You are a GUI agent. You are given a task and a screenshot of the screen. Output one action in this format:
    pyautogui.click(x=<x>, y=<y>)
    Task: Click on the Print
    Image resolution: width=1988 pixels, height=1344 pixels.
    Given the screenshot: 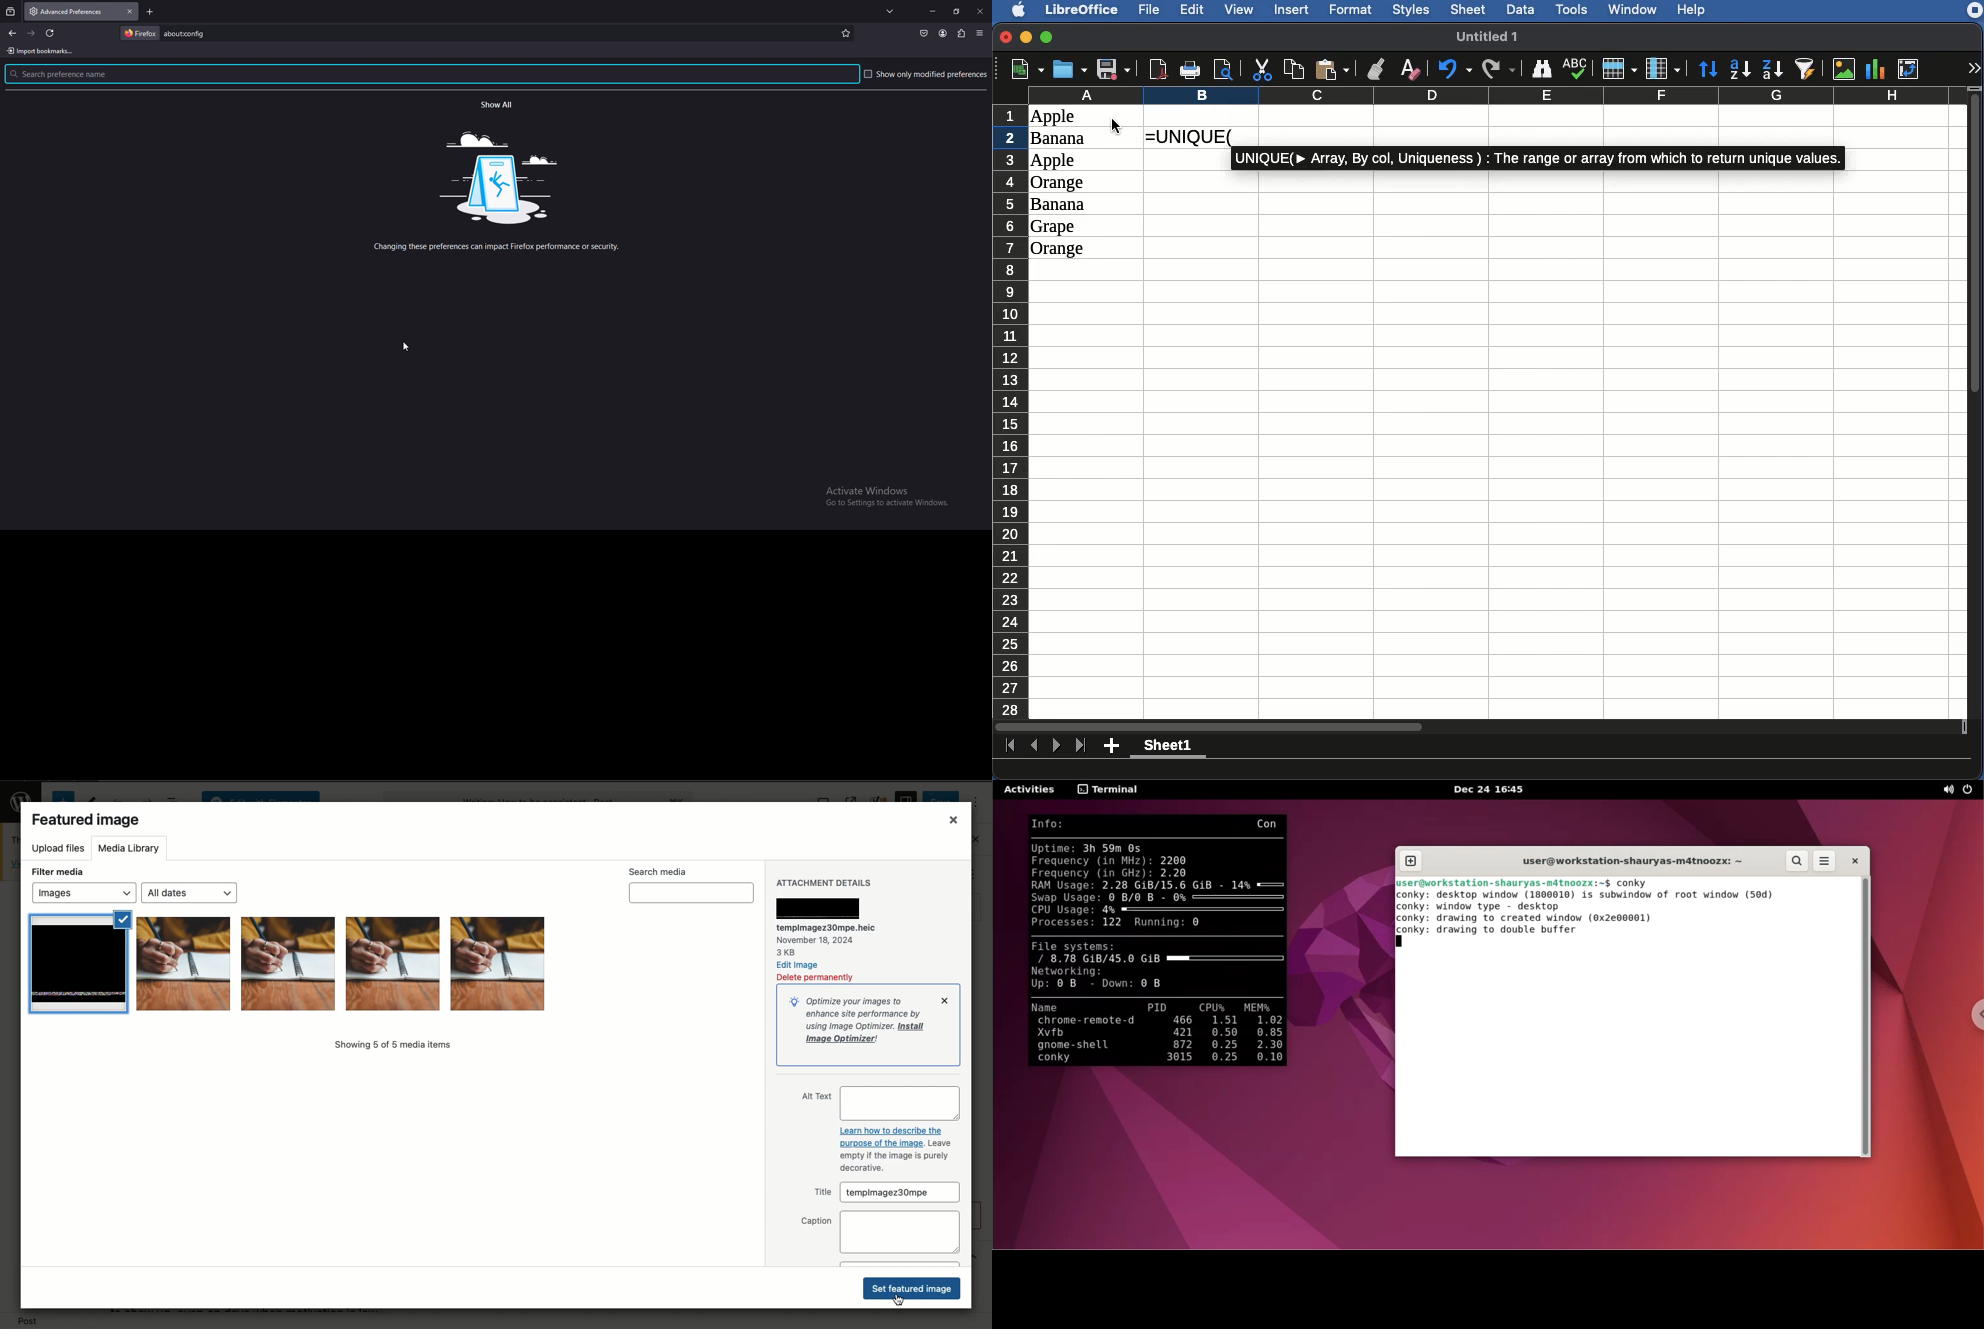 What is the action you would take?
    pyautogui.click(x=1192, y=70)
    